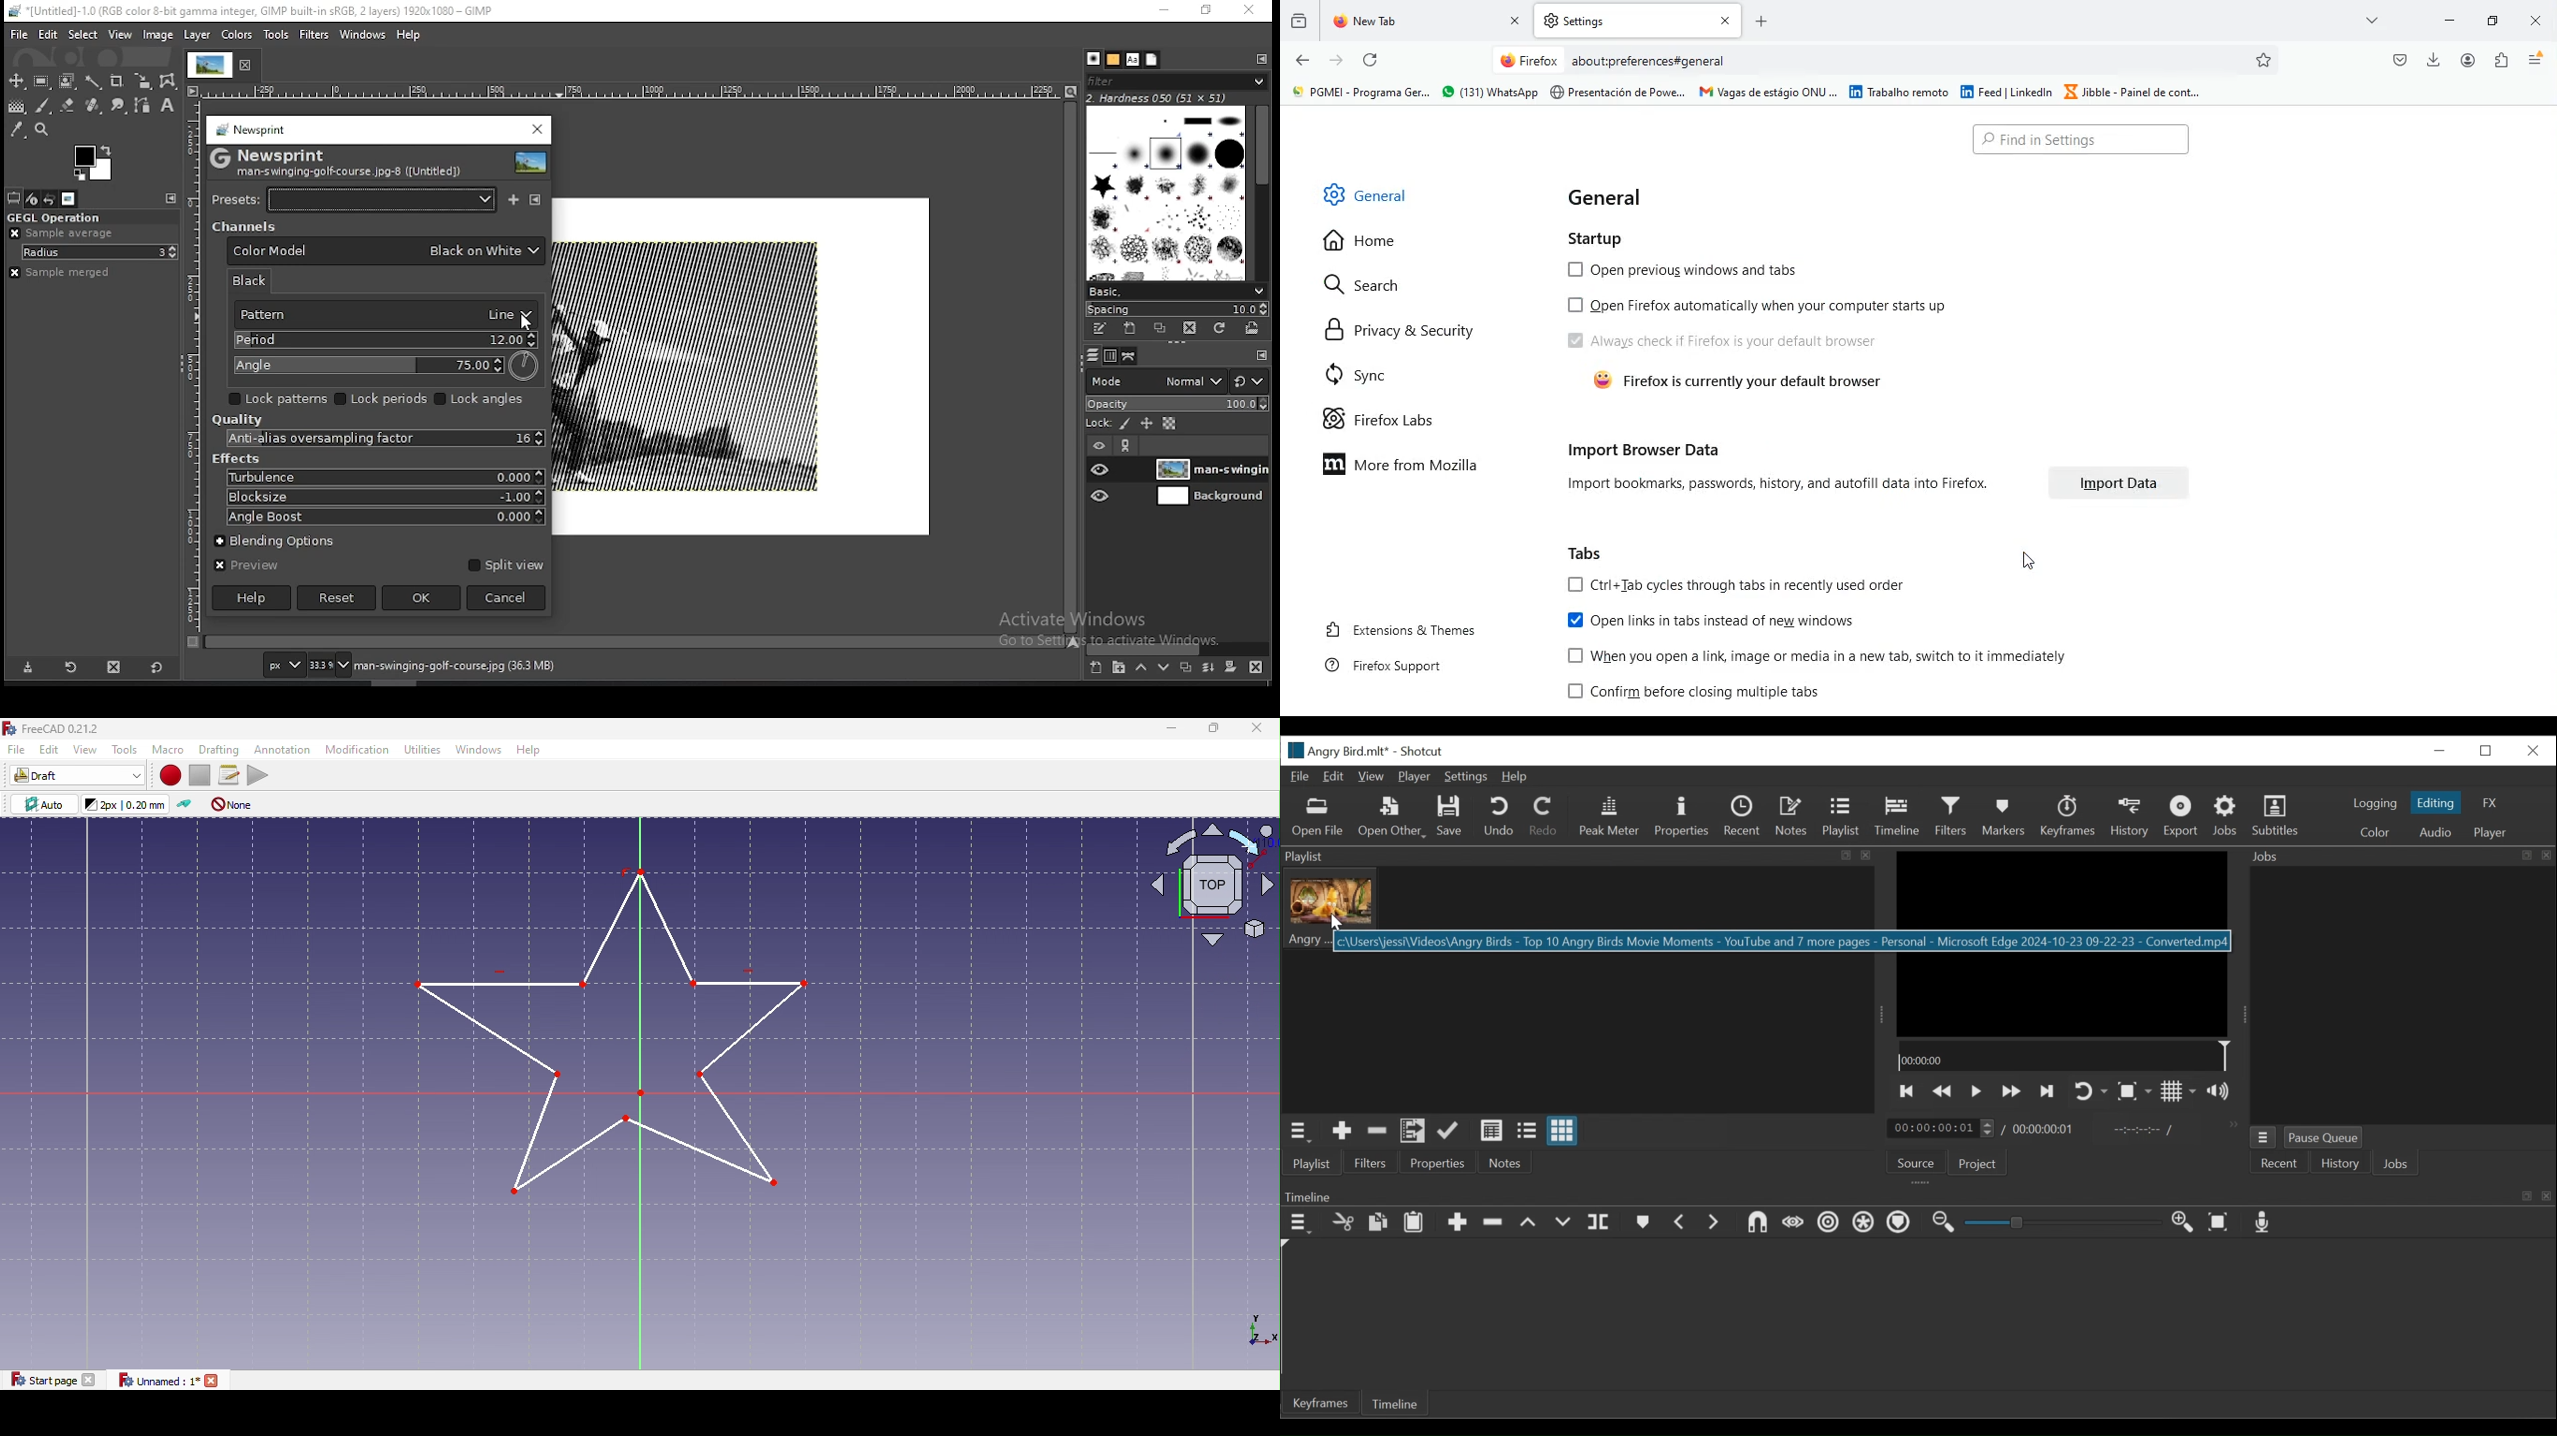 The image size is (2576, 1456). I want to click on Subtitles, so click(2279, 818).